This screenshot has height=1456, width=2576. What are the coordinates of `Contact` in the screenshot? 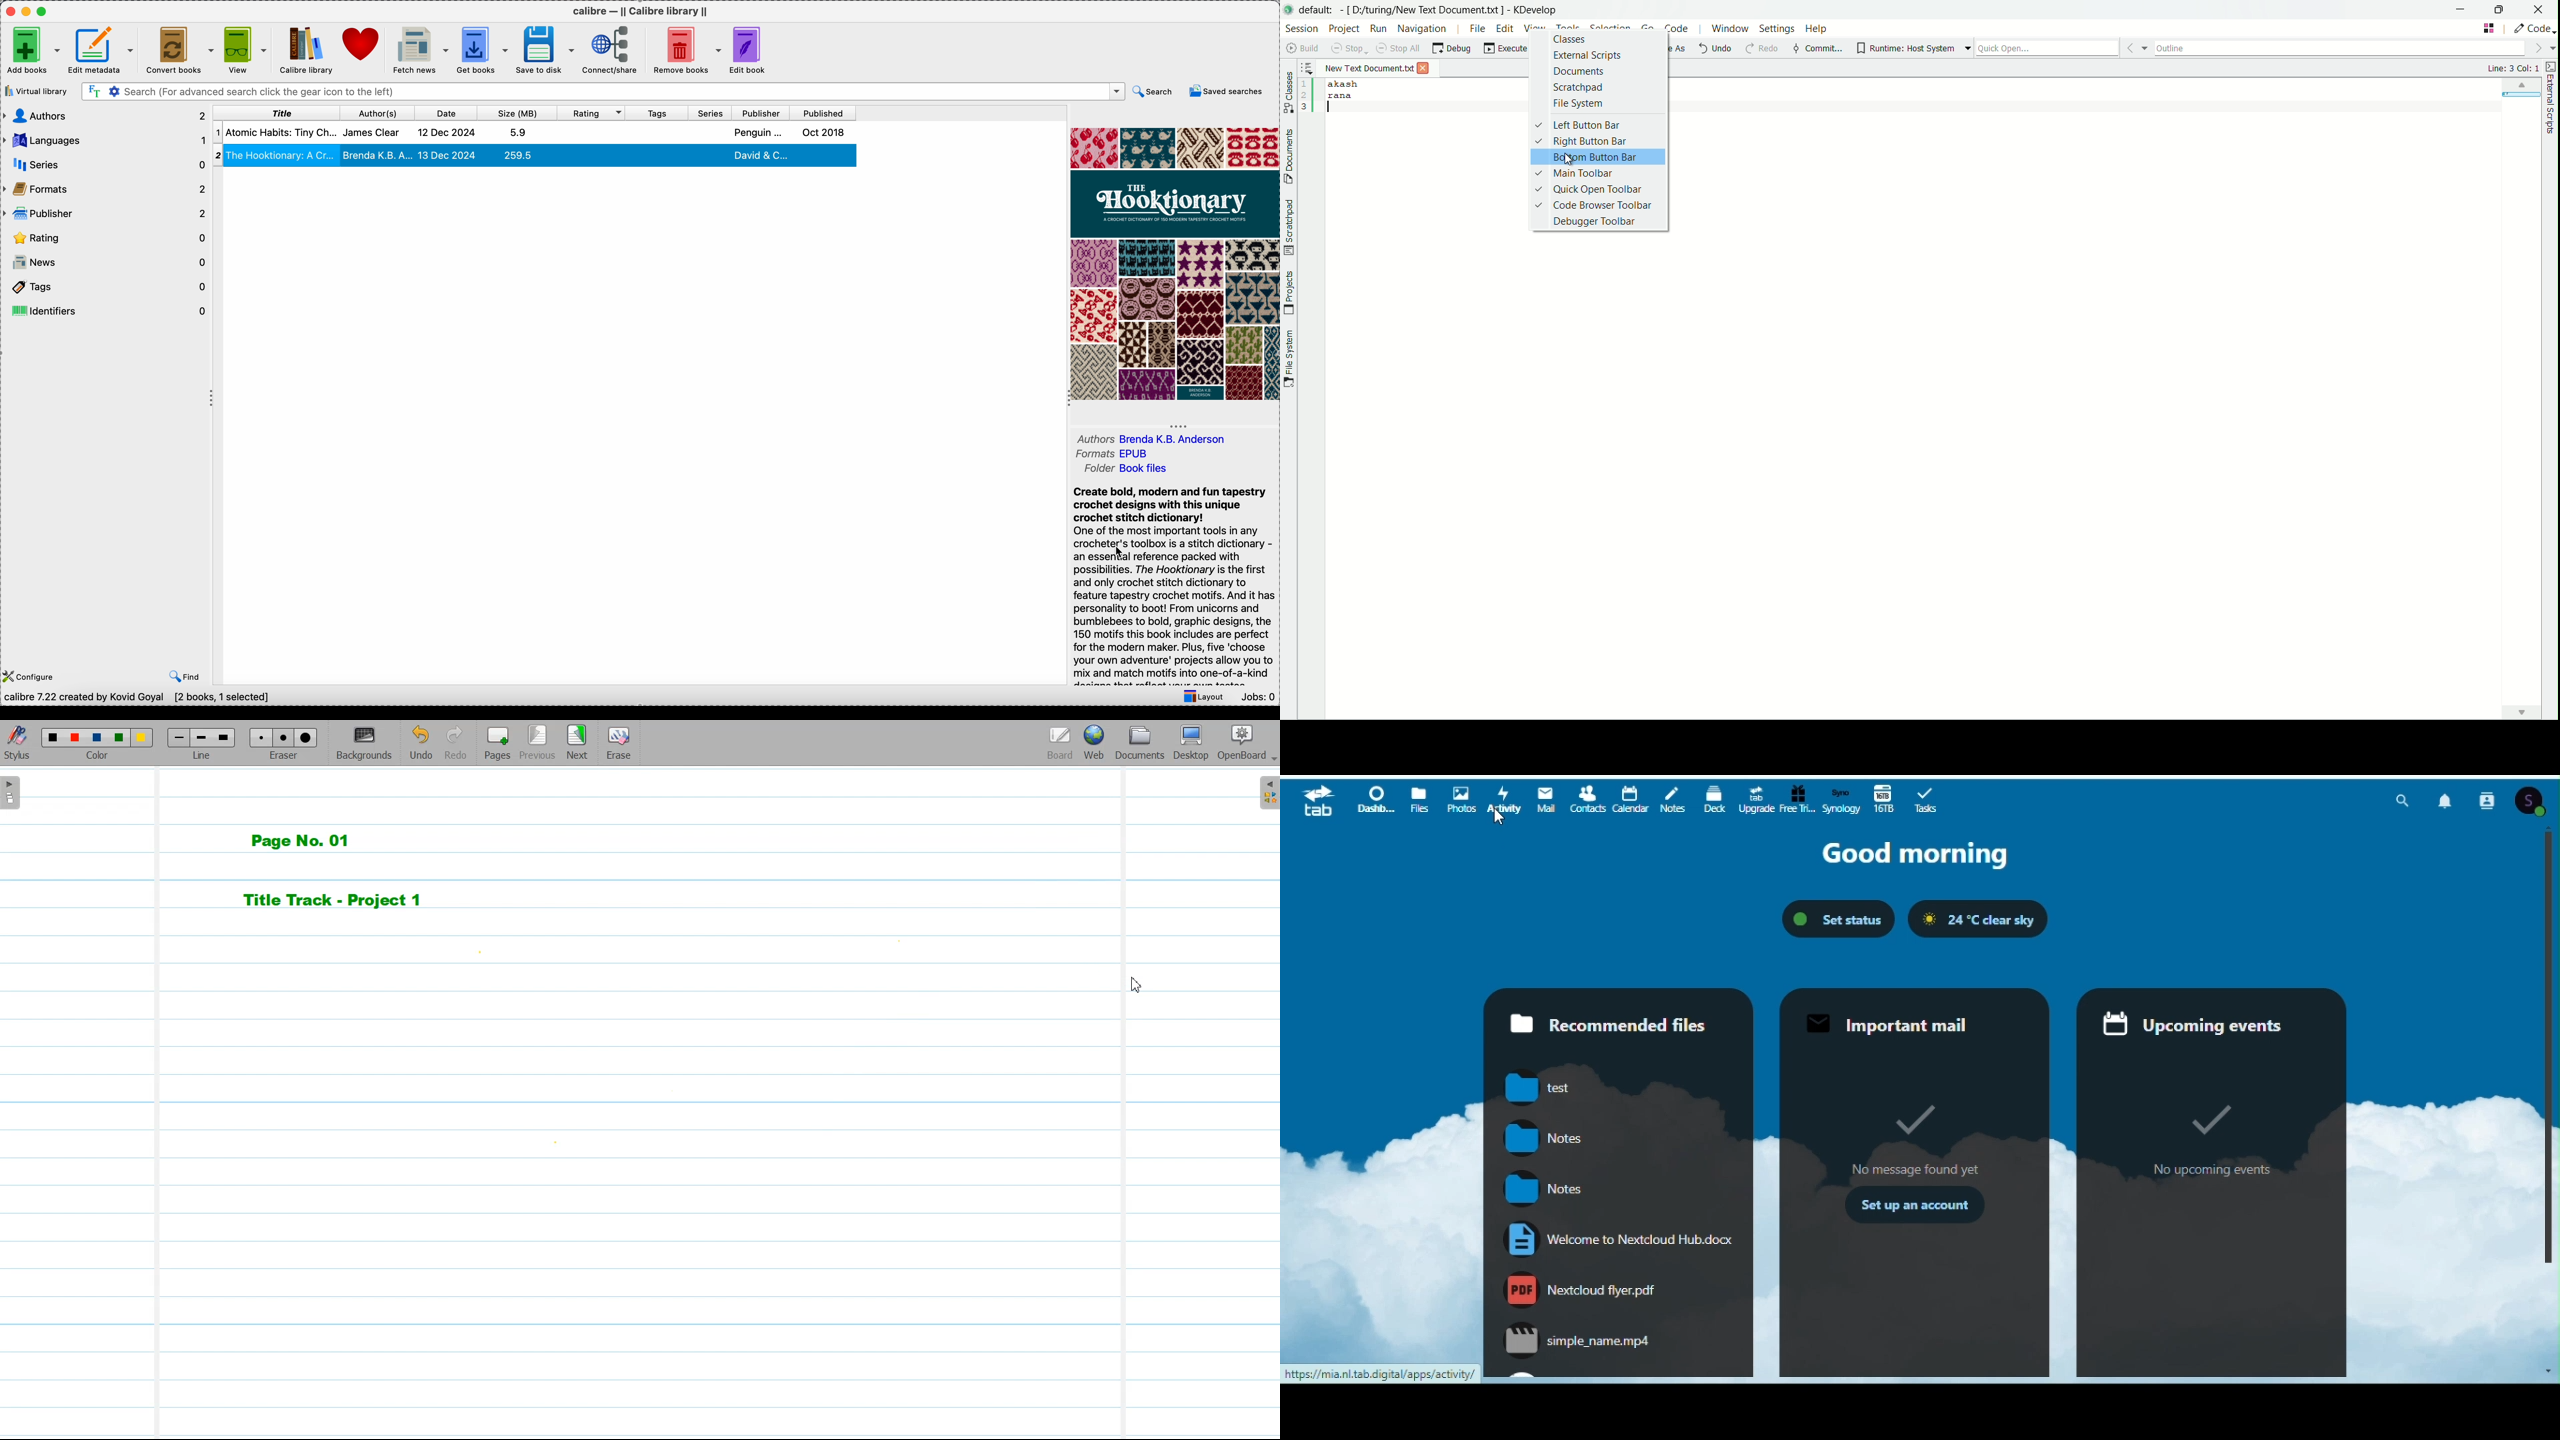 It's located at (2488, 798).